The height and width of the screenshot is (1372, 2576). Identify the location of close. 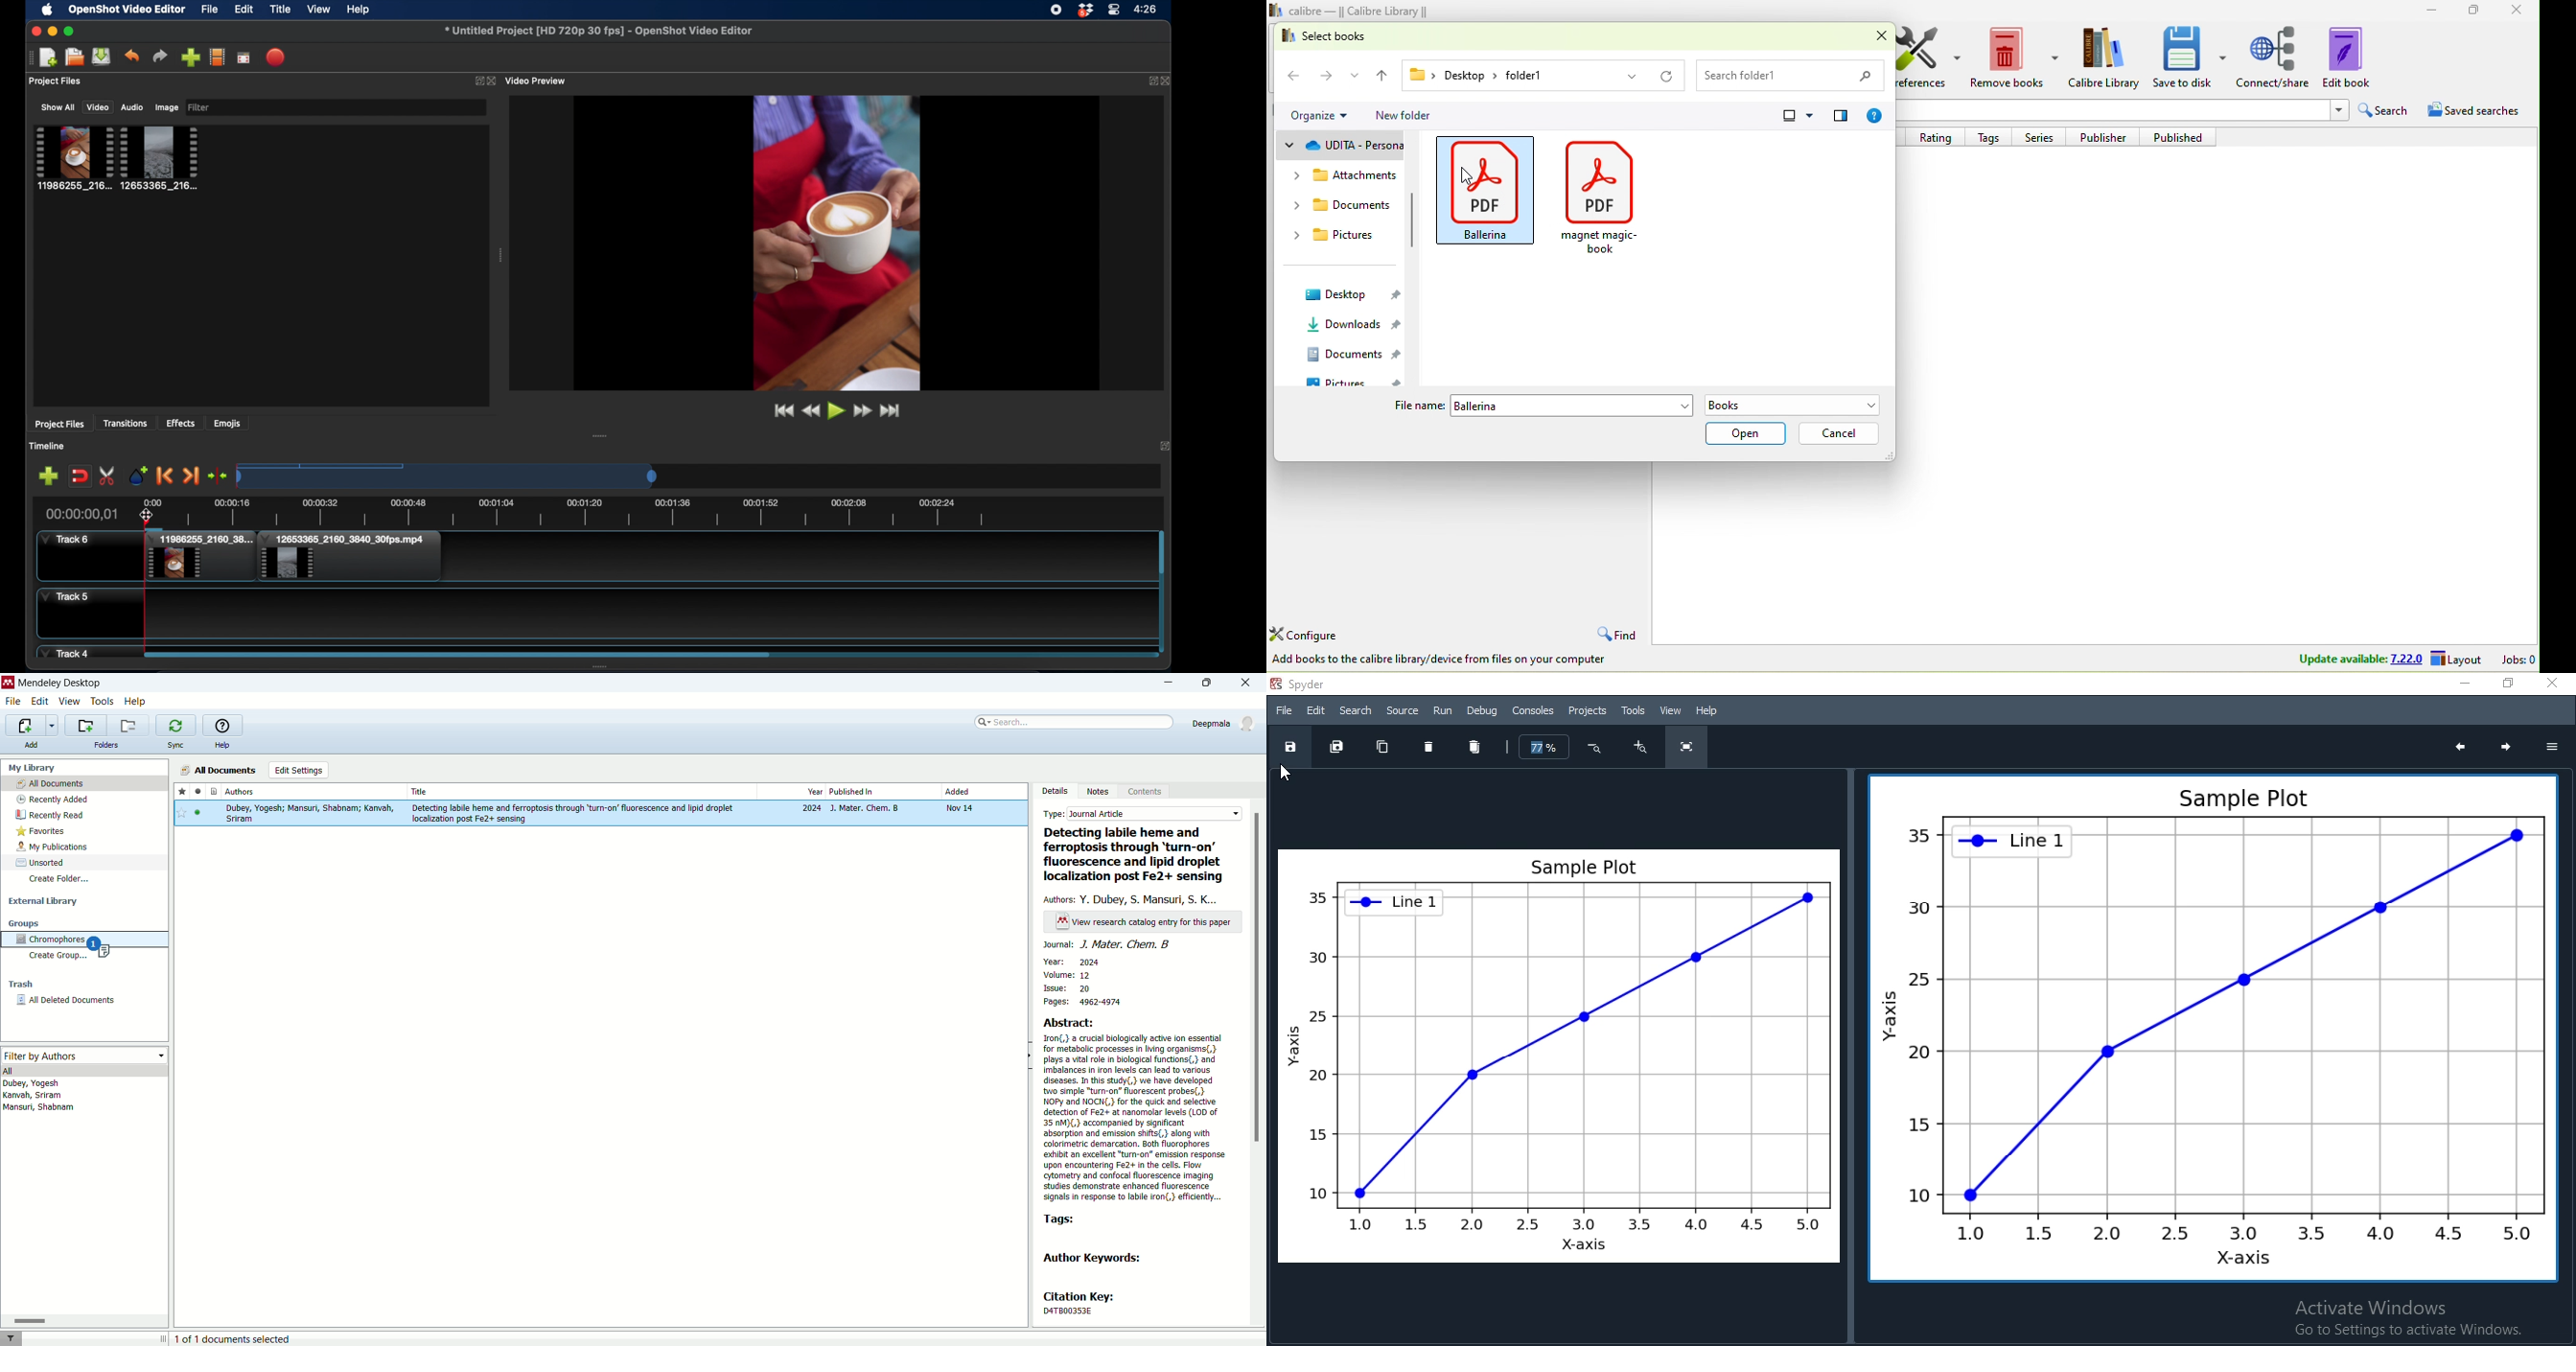
(1249, 682).